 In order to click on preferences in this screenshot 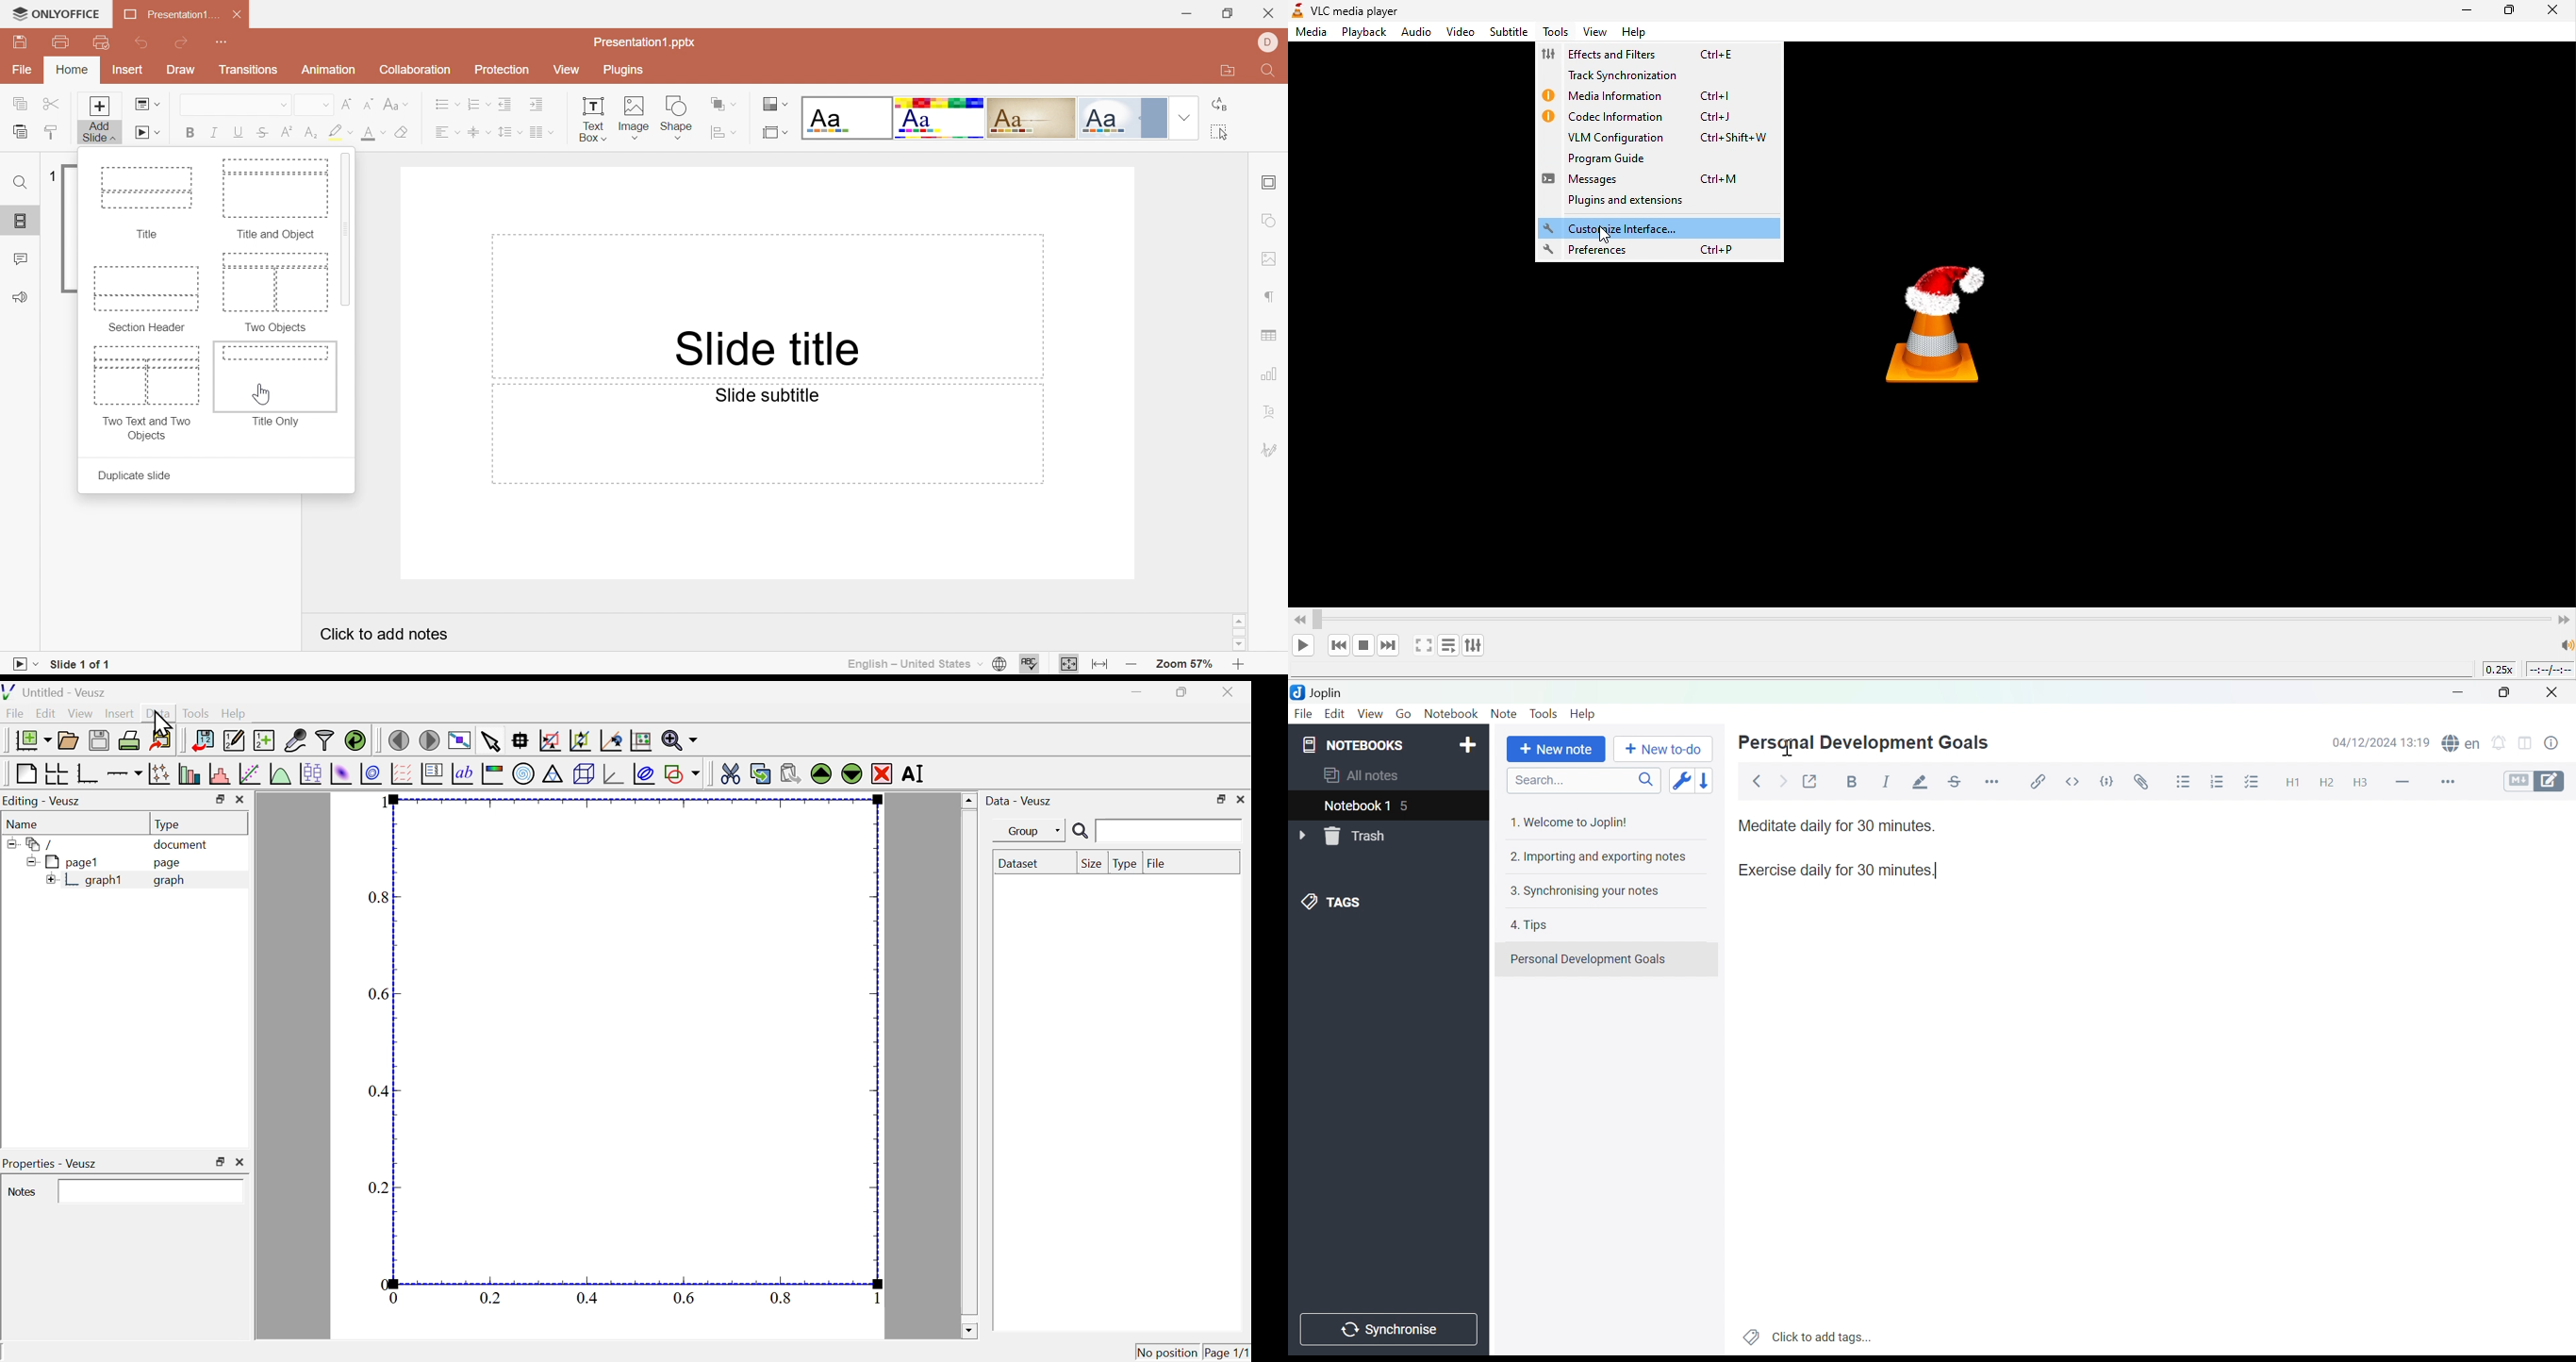, I will do `click(1649, 249)`.